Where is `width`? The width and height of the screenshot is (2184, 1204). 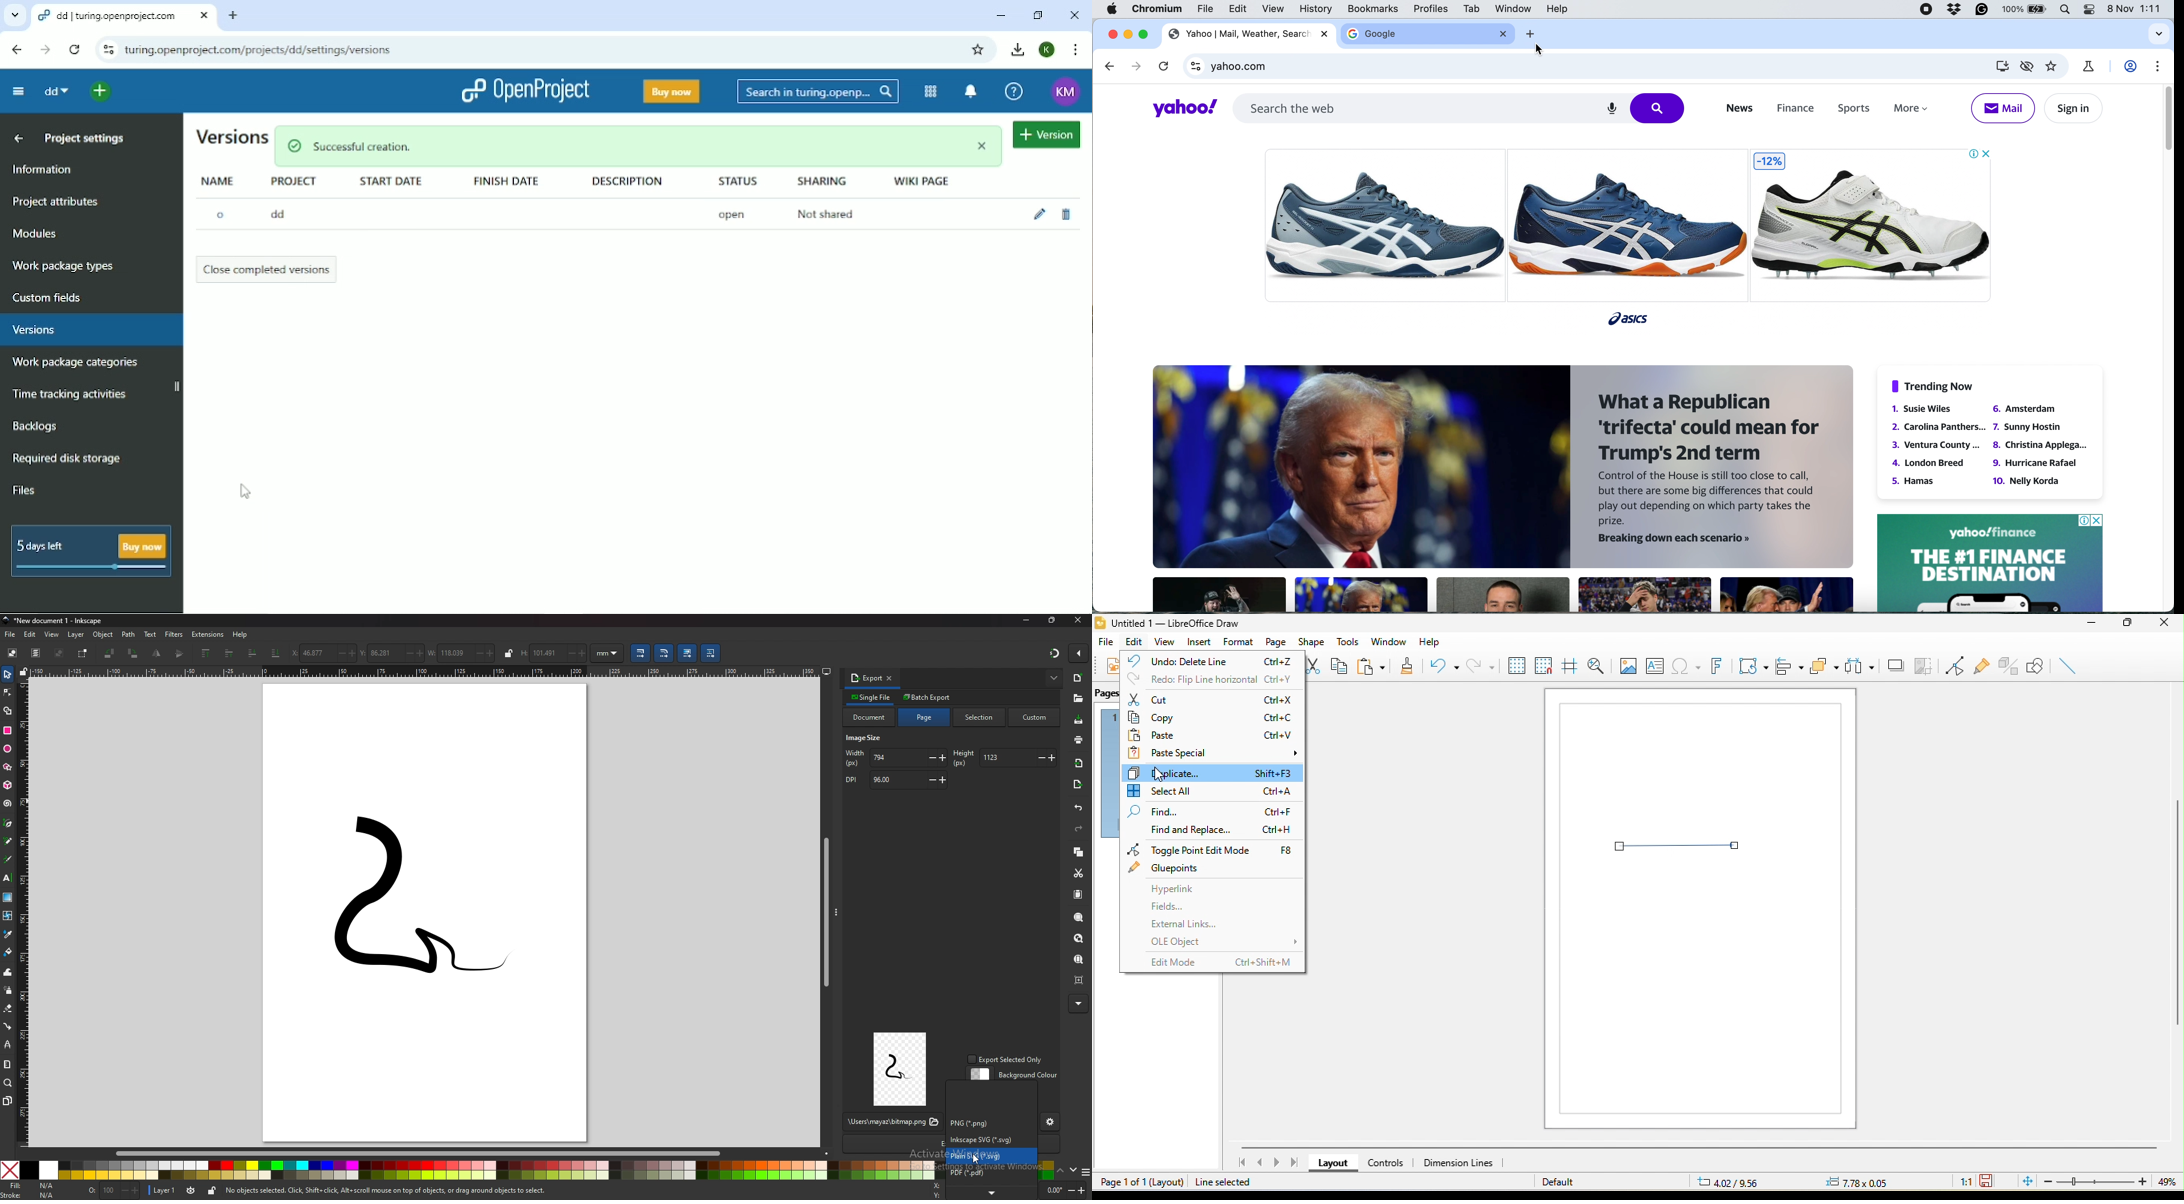
width is located at coordinates (462, 652).